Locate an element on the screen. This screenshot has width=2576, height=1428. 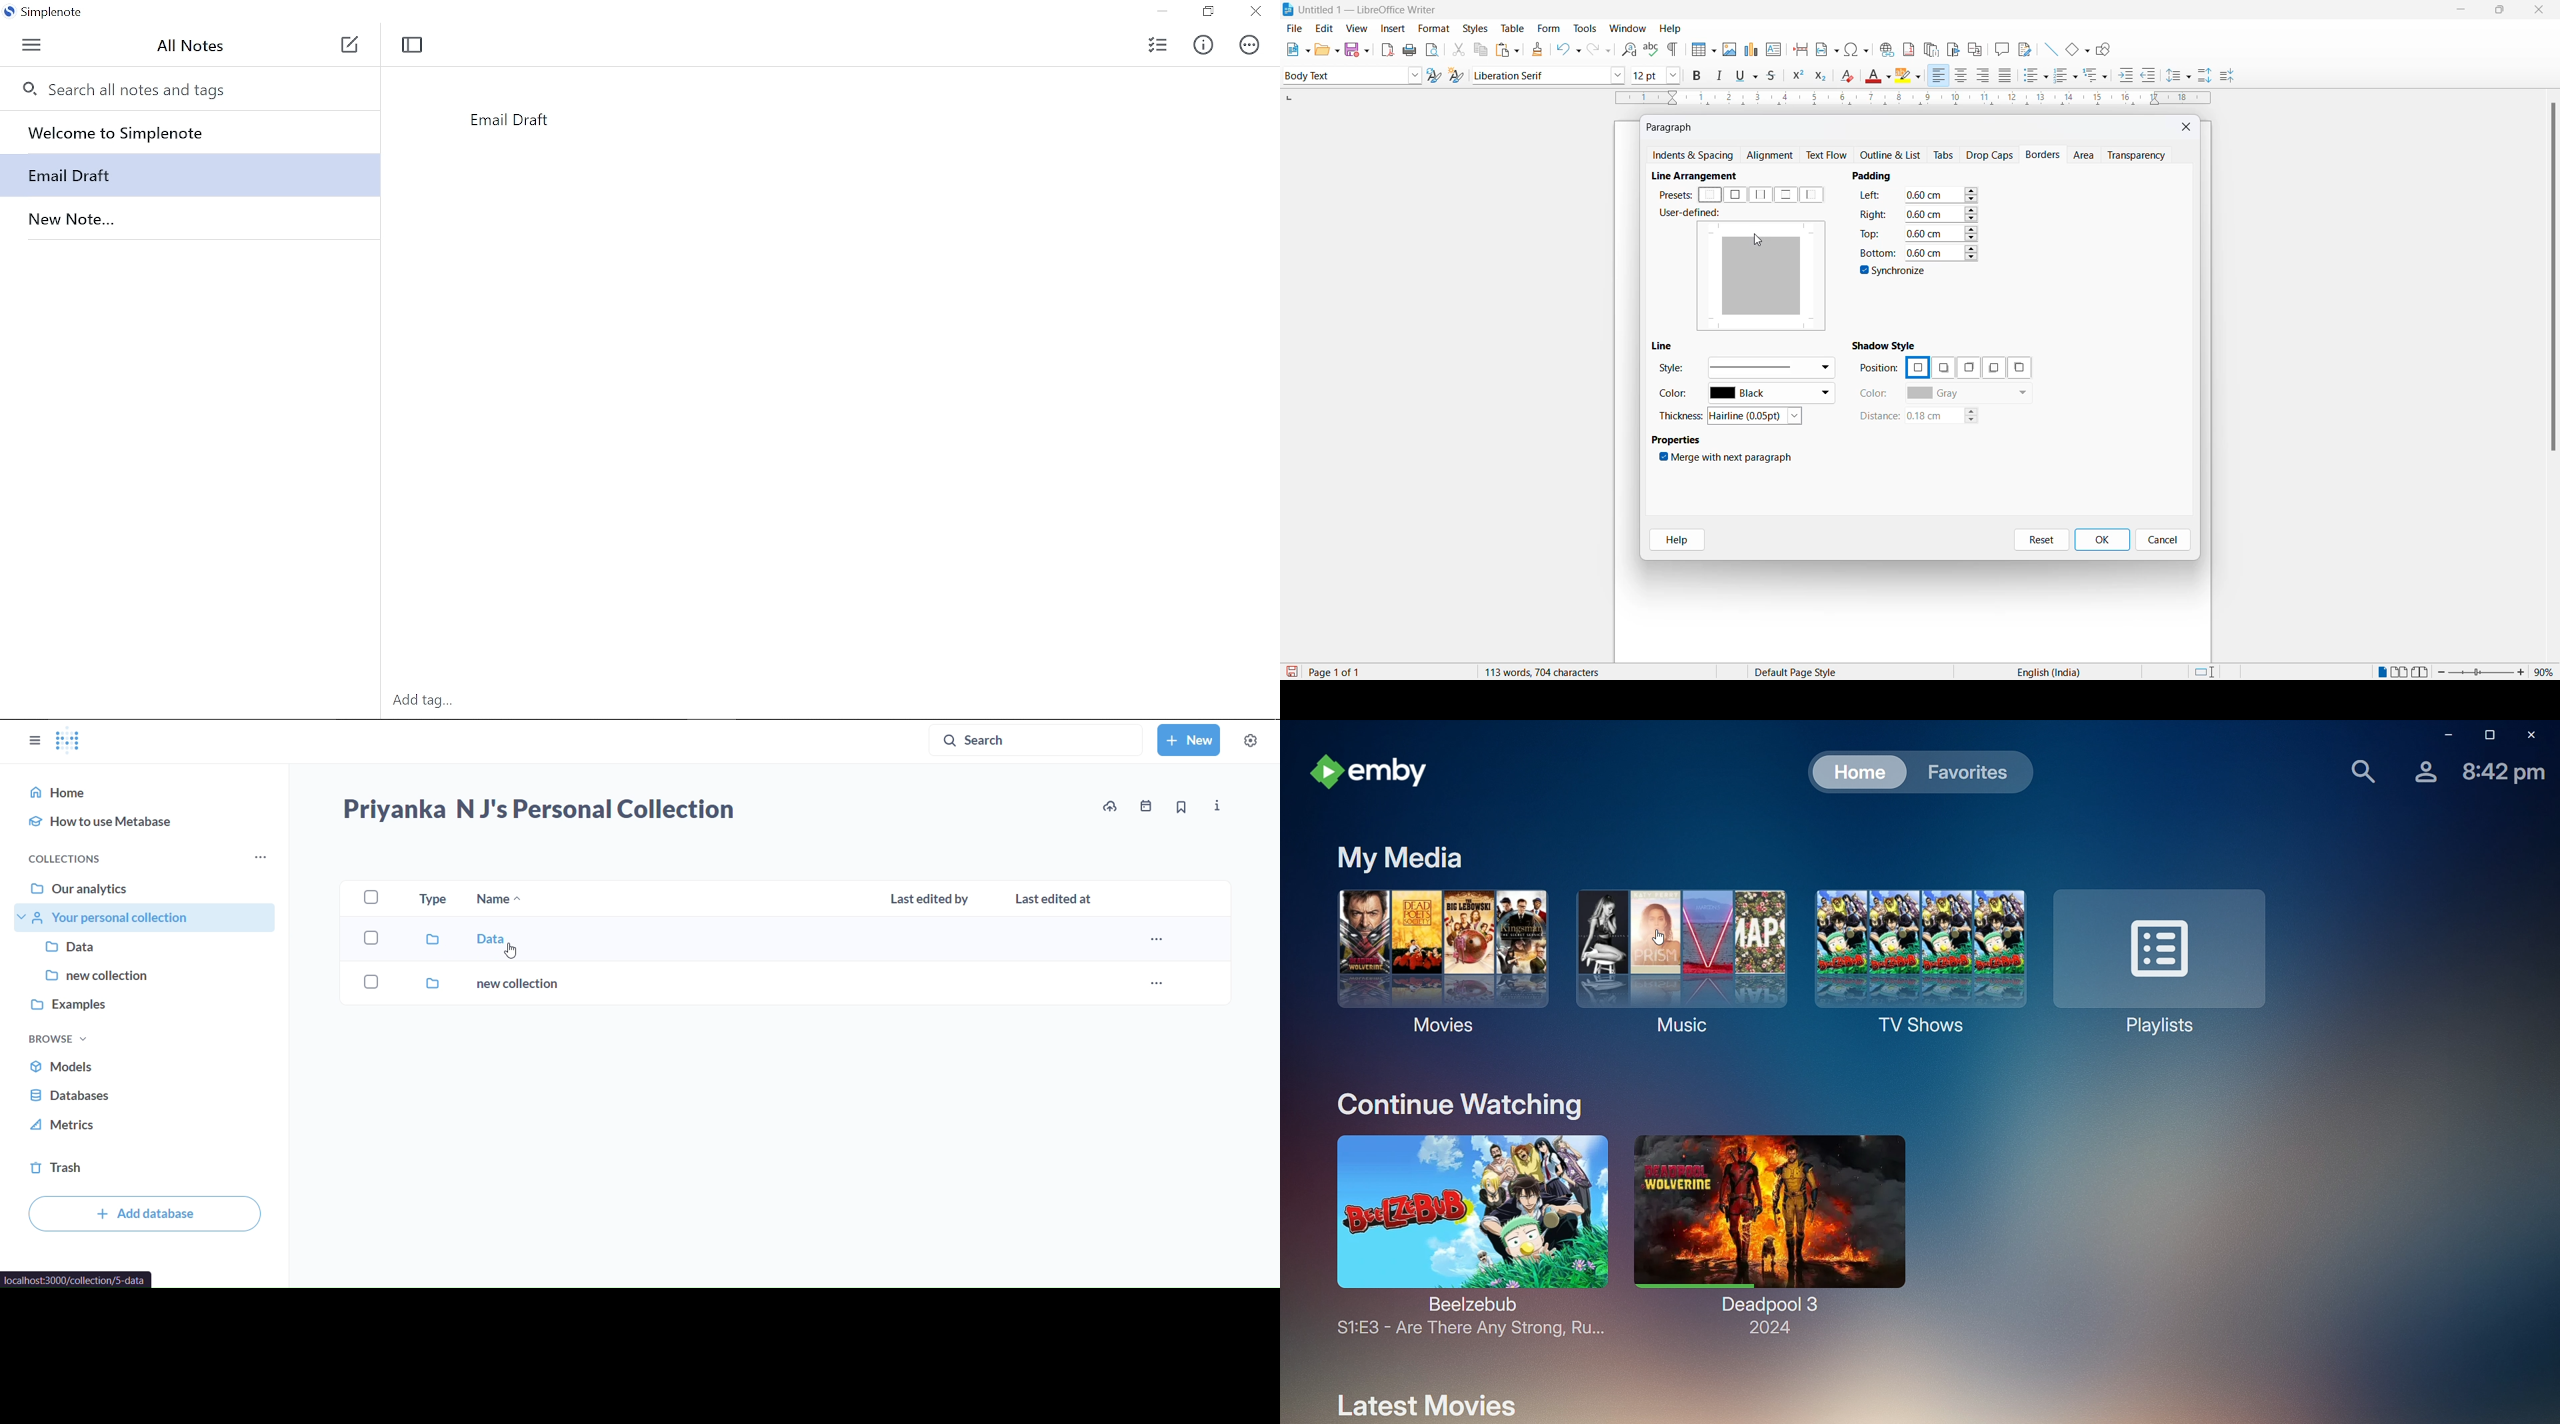
export as pdf is located at coordinates (1389, 49).